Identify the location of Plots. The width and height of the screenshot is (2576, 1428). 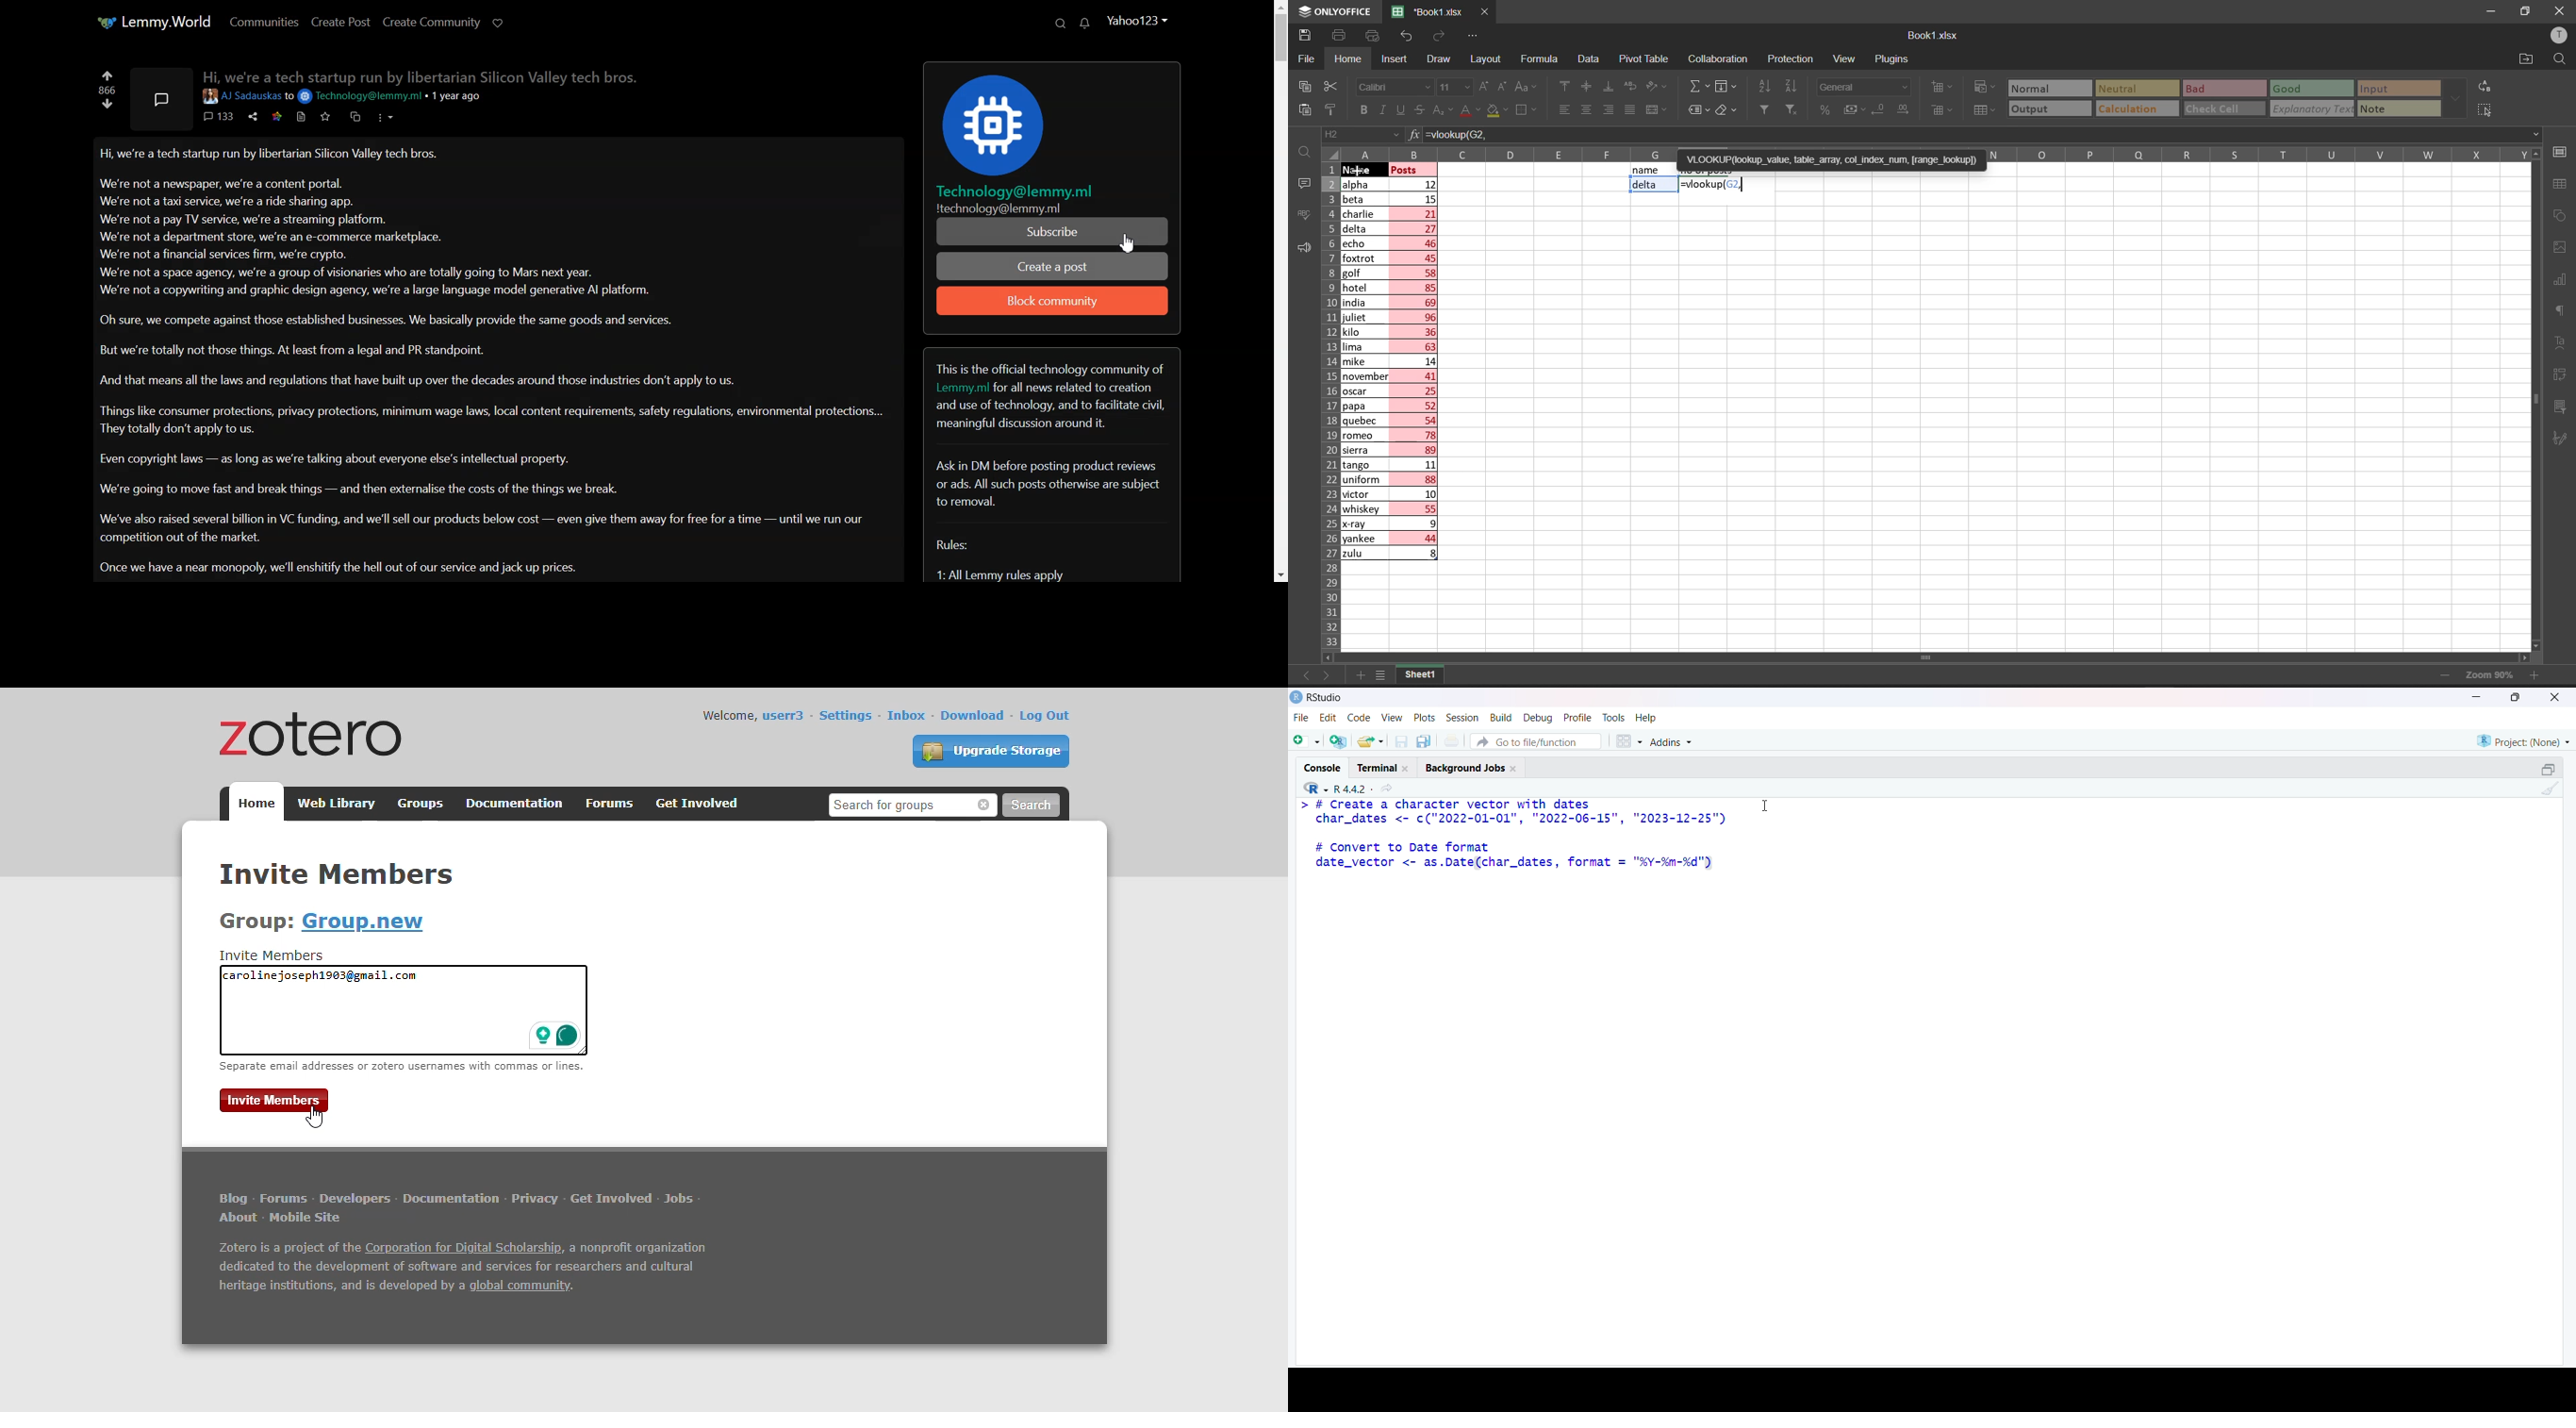
(1423, 718).